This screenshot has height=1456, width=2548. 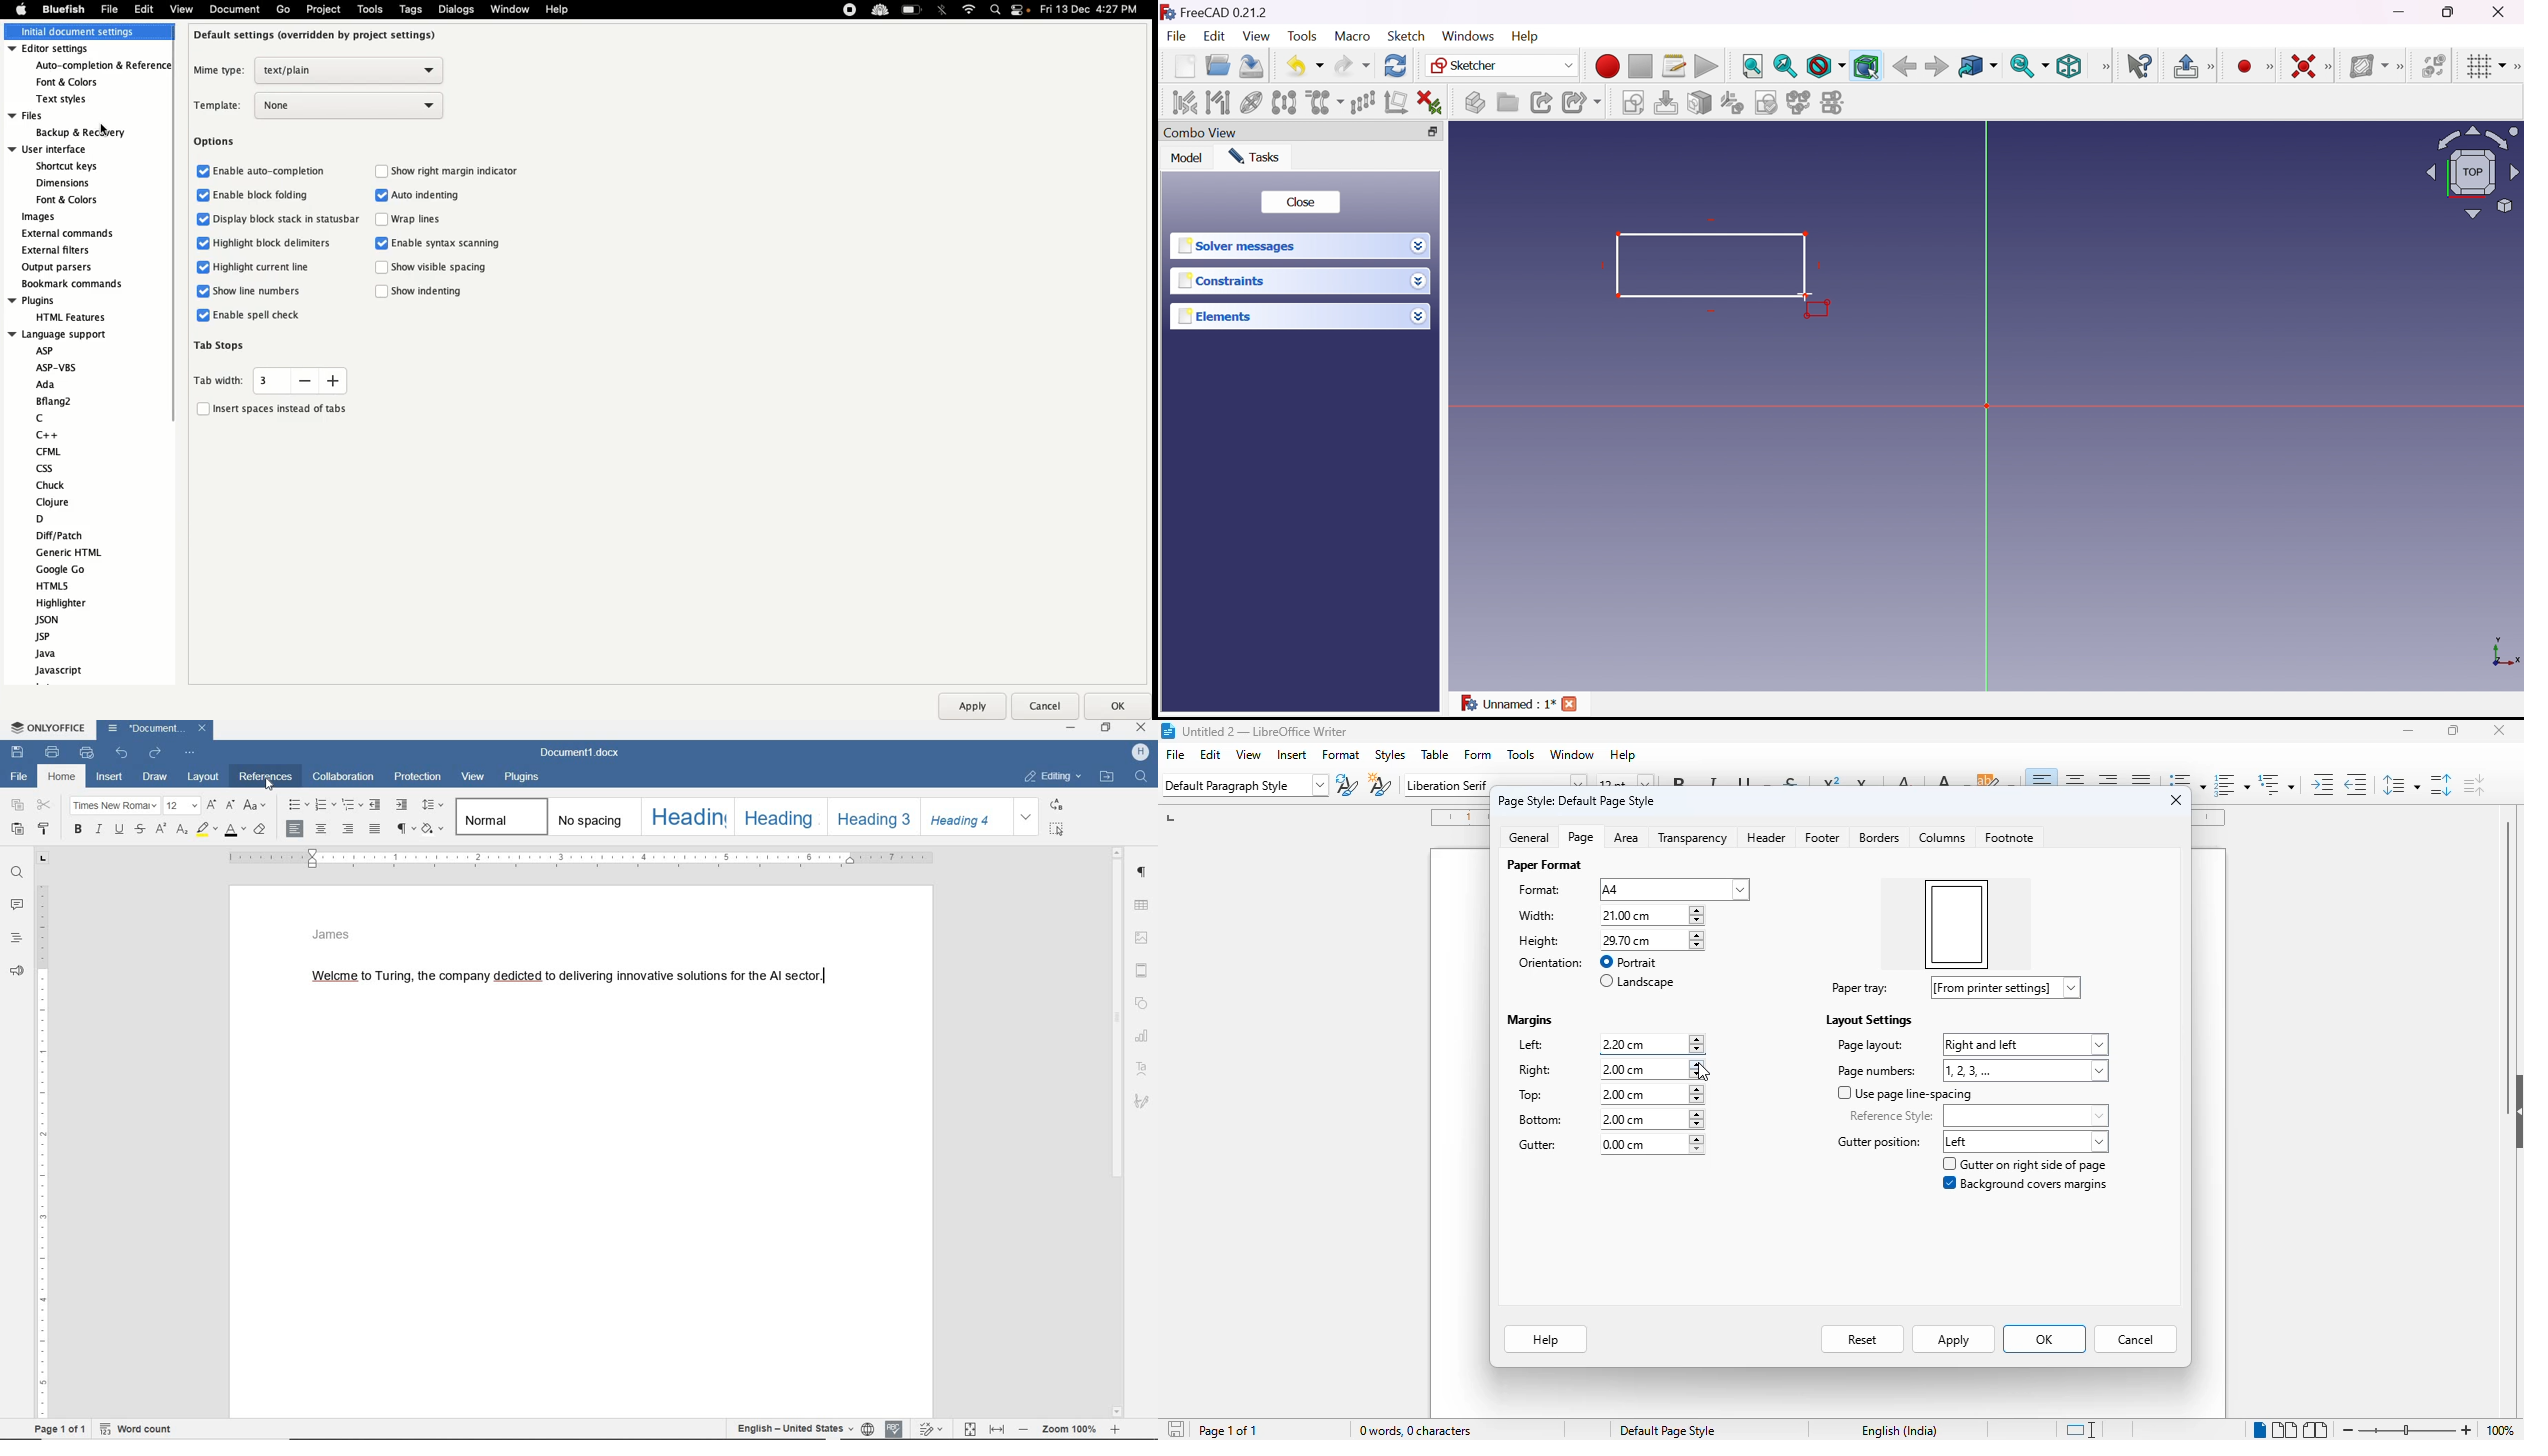 What do you see at coordinates (62, 253) in the screenshot?
I see `External filters` at bounding box center [62, 253].